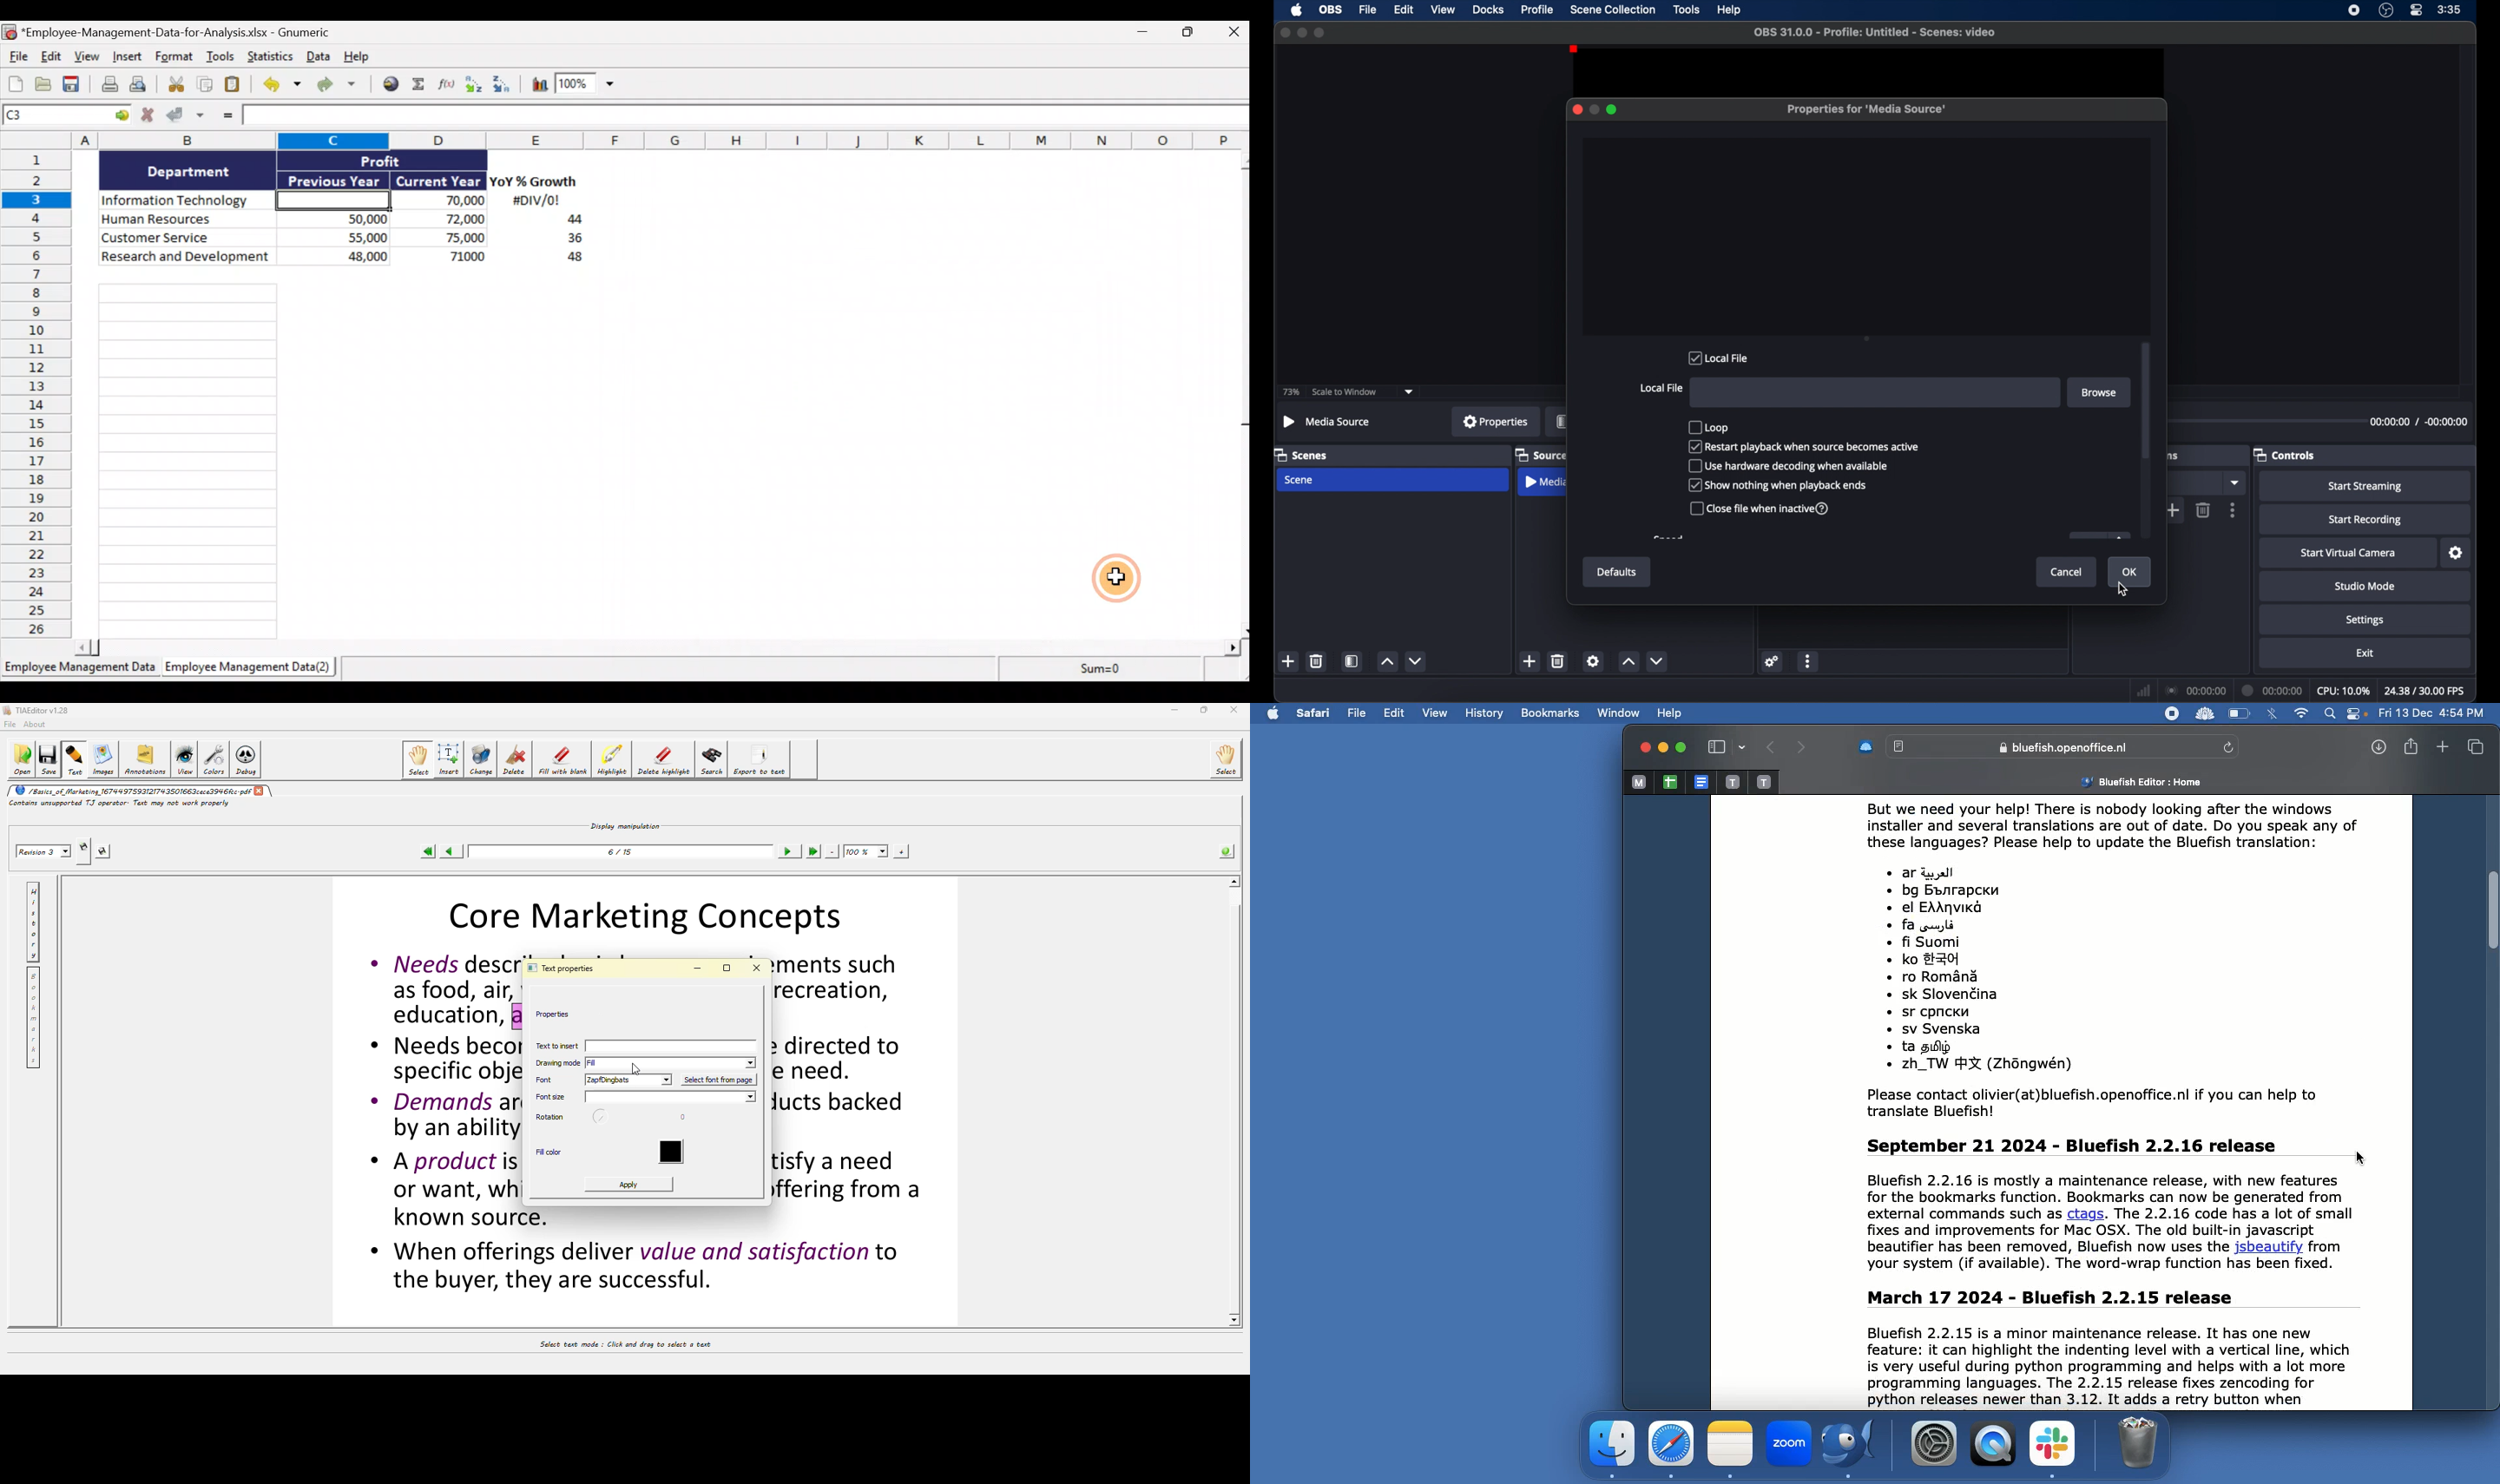 The height and width of the screenshot is (1484, 2520). What do you see at coordinates (2235, 482) in the screenshot?
I see `dropdown` at bounding box center [2235, 482].